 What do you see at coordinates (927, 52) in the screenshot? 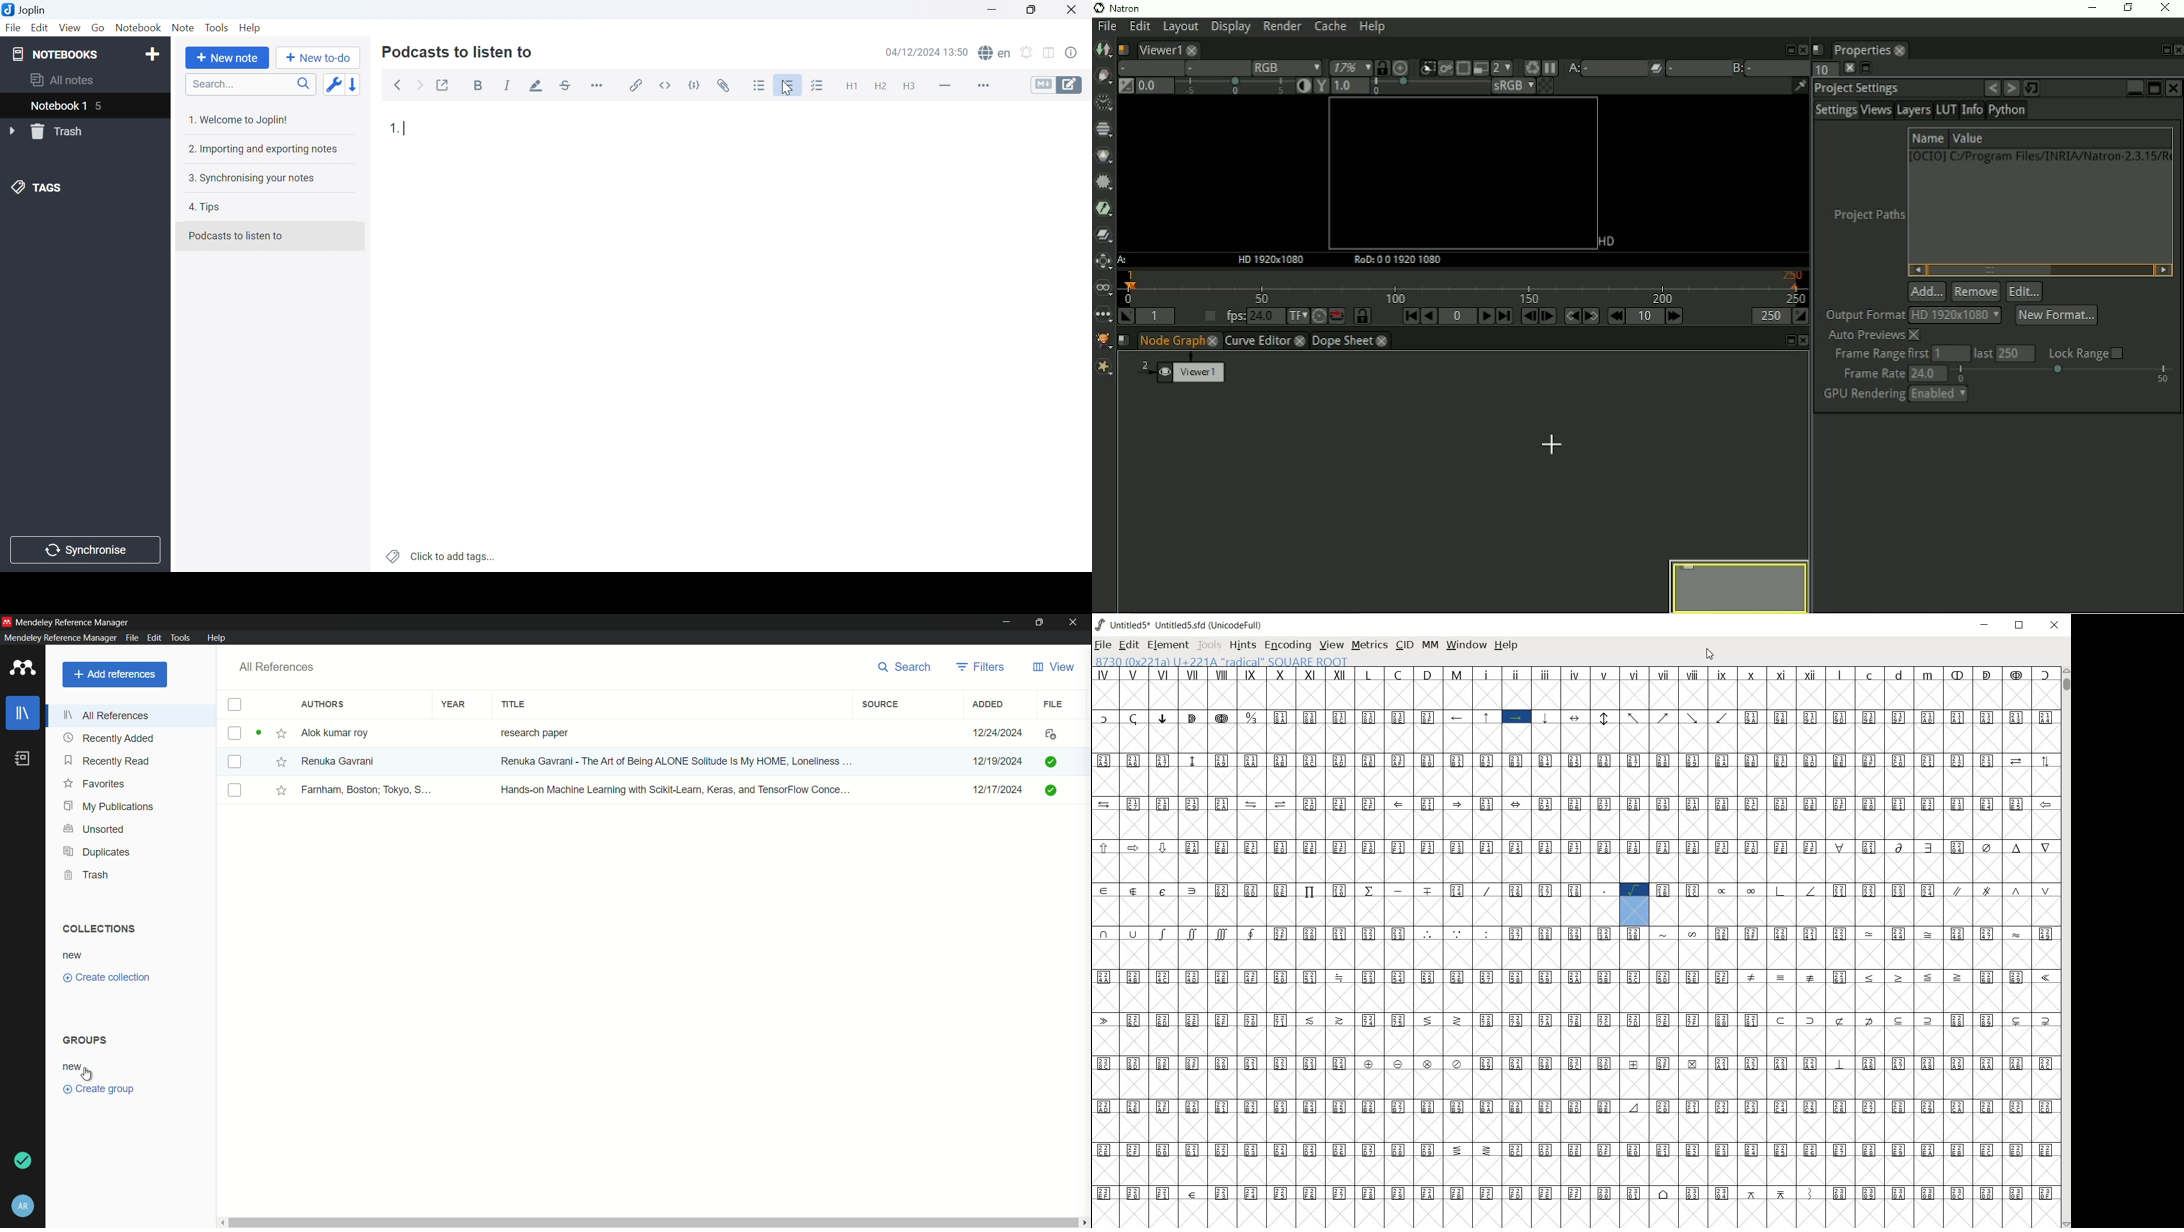
I see `04/12/2024 13:49` at bounding box center [927, 52].